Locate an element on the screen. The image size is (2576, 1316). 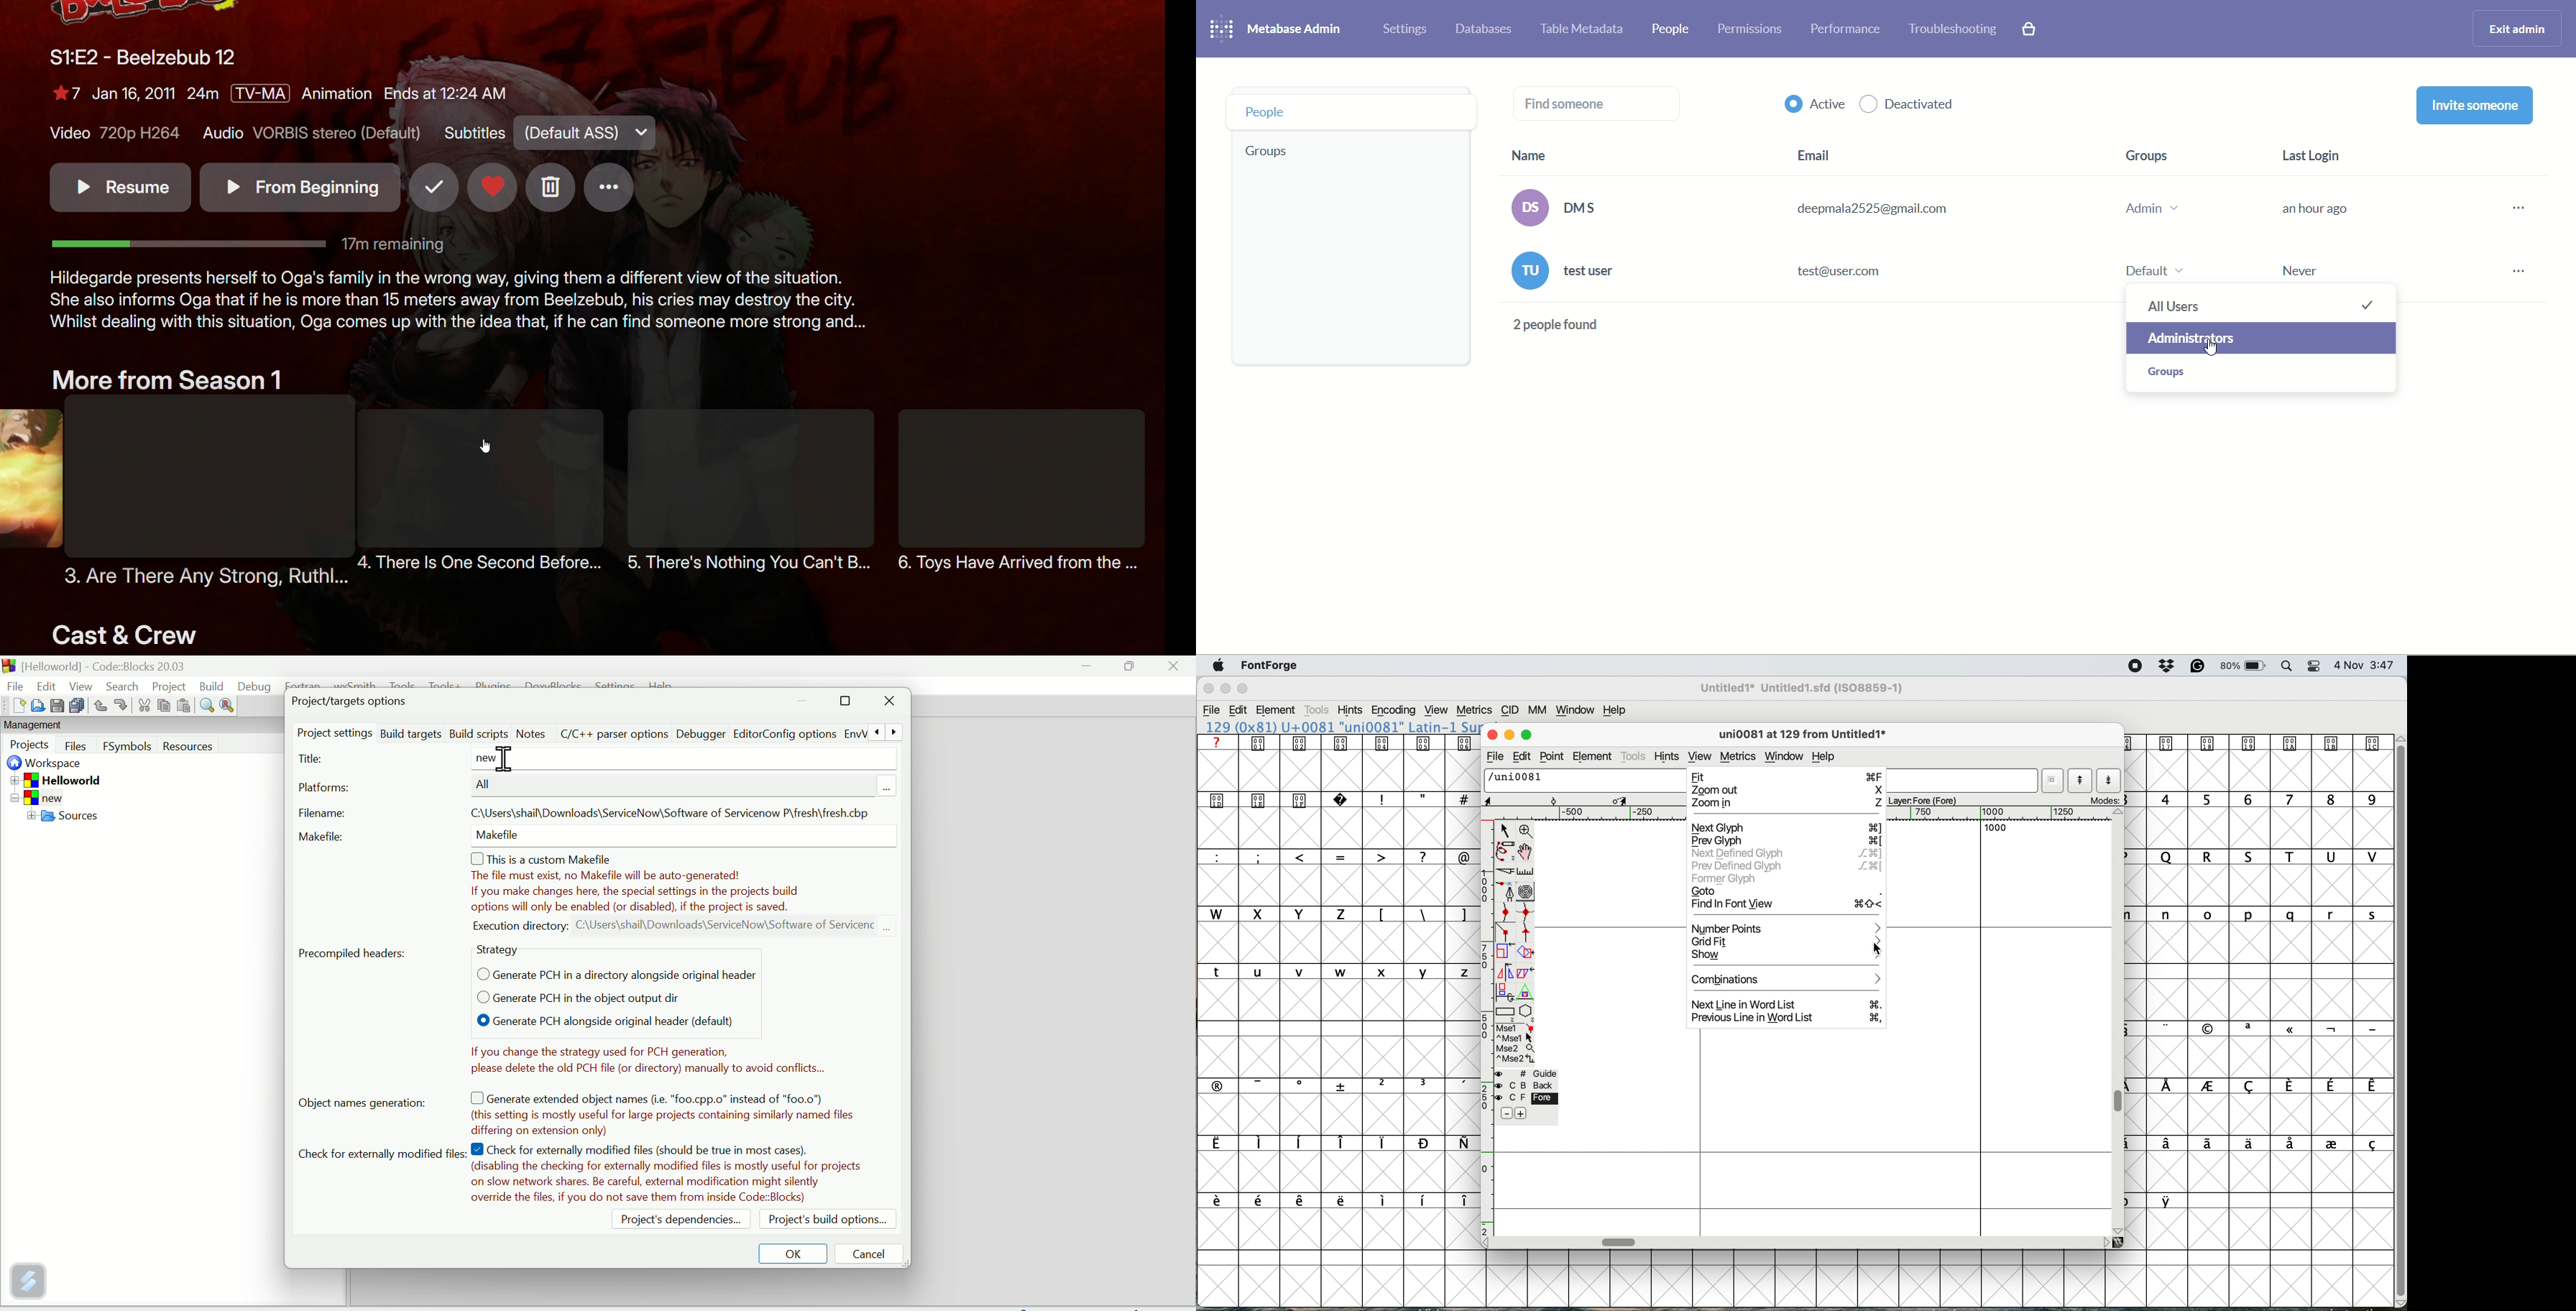
Management is located at coordinates (57, 726).